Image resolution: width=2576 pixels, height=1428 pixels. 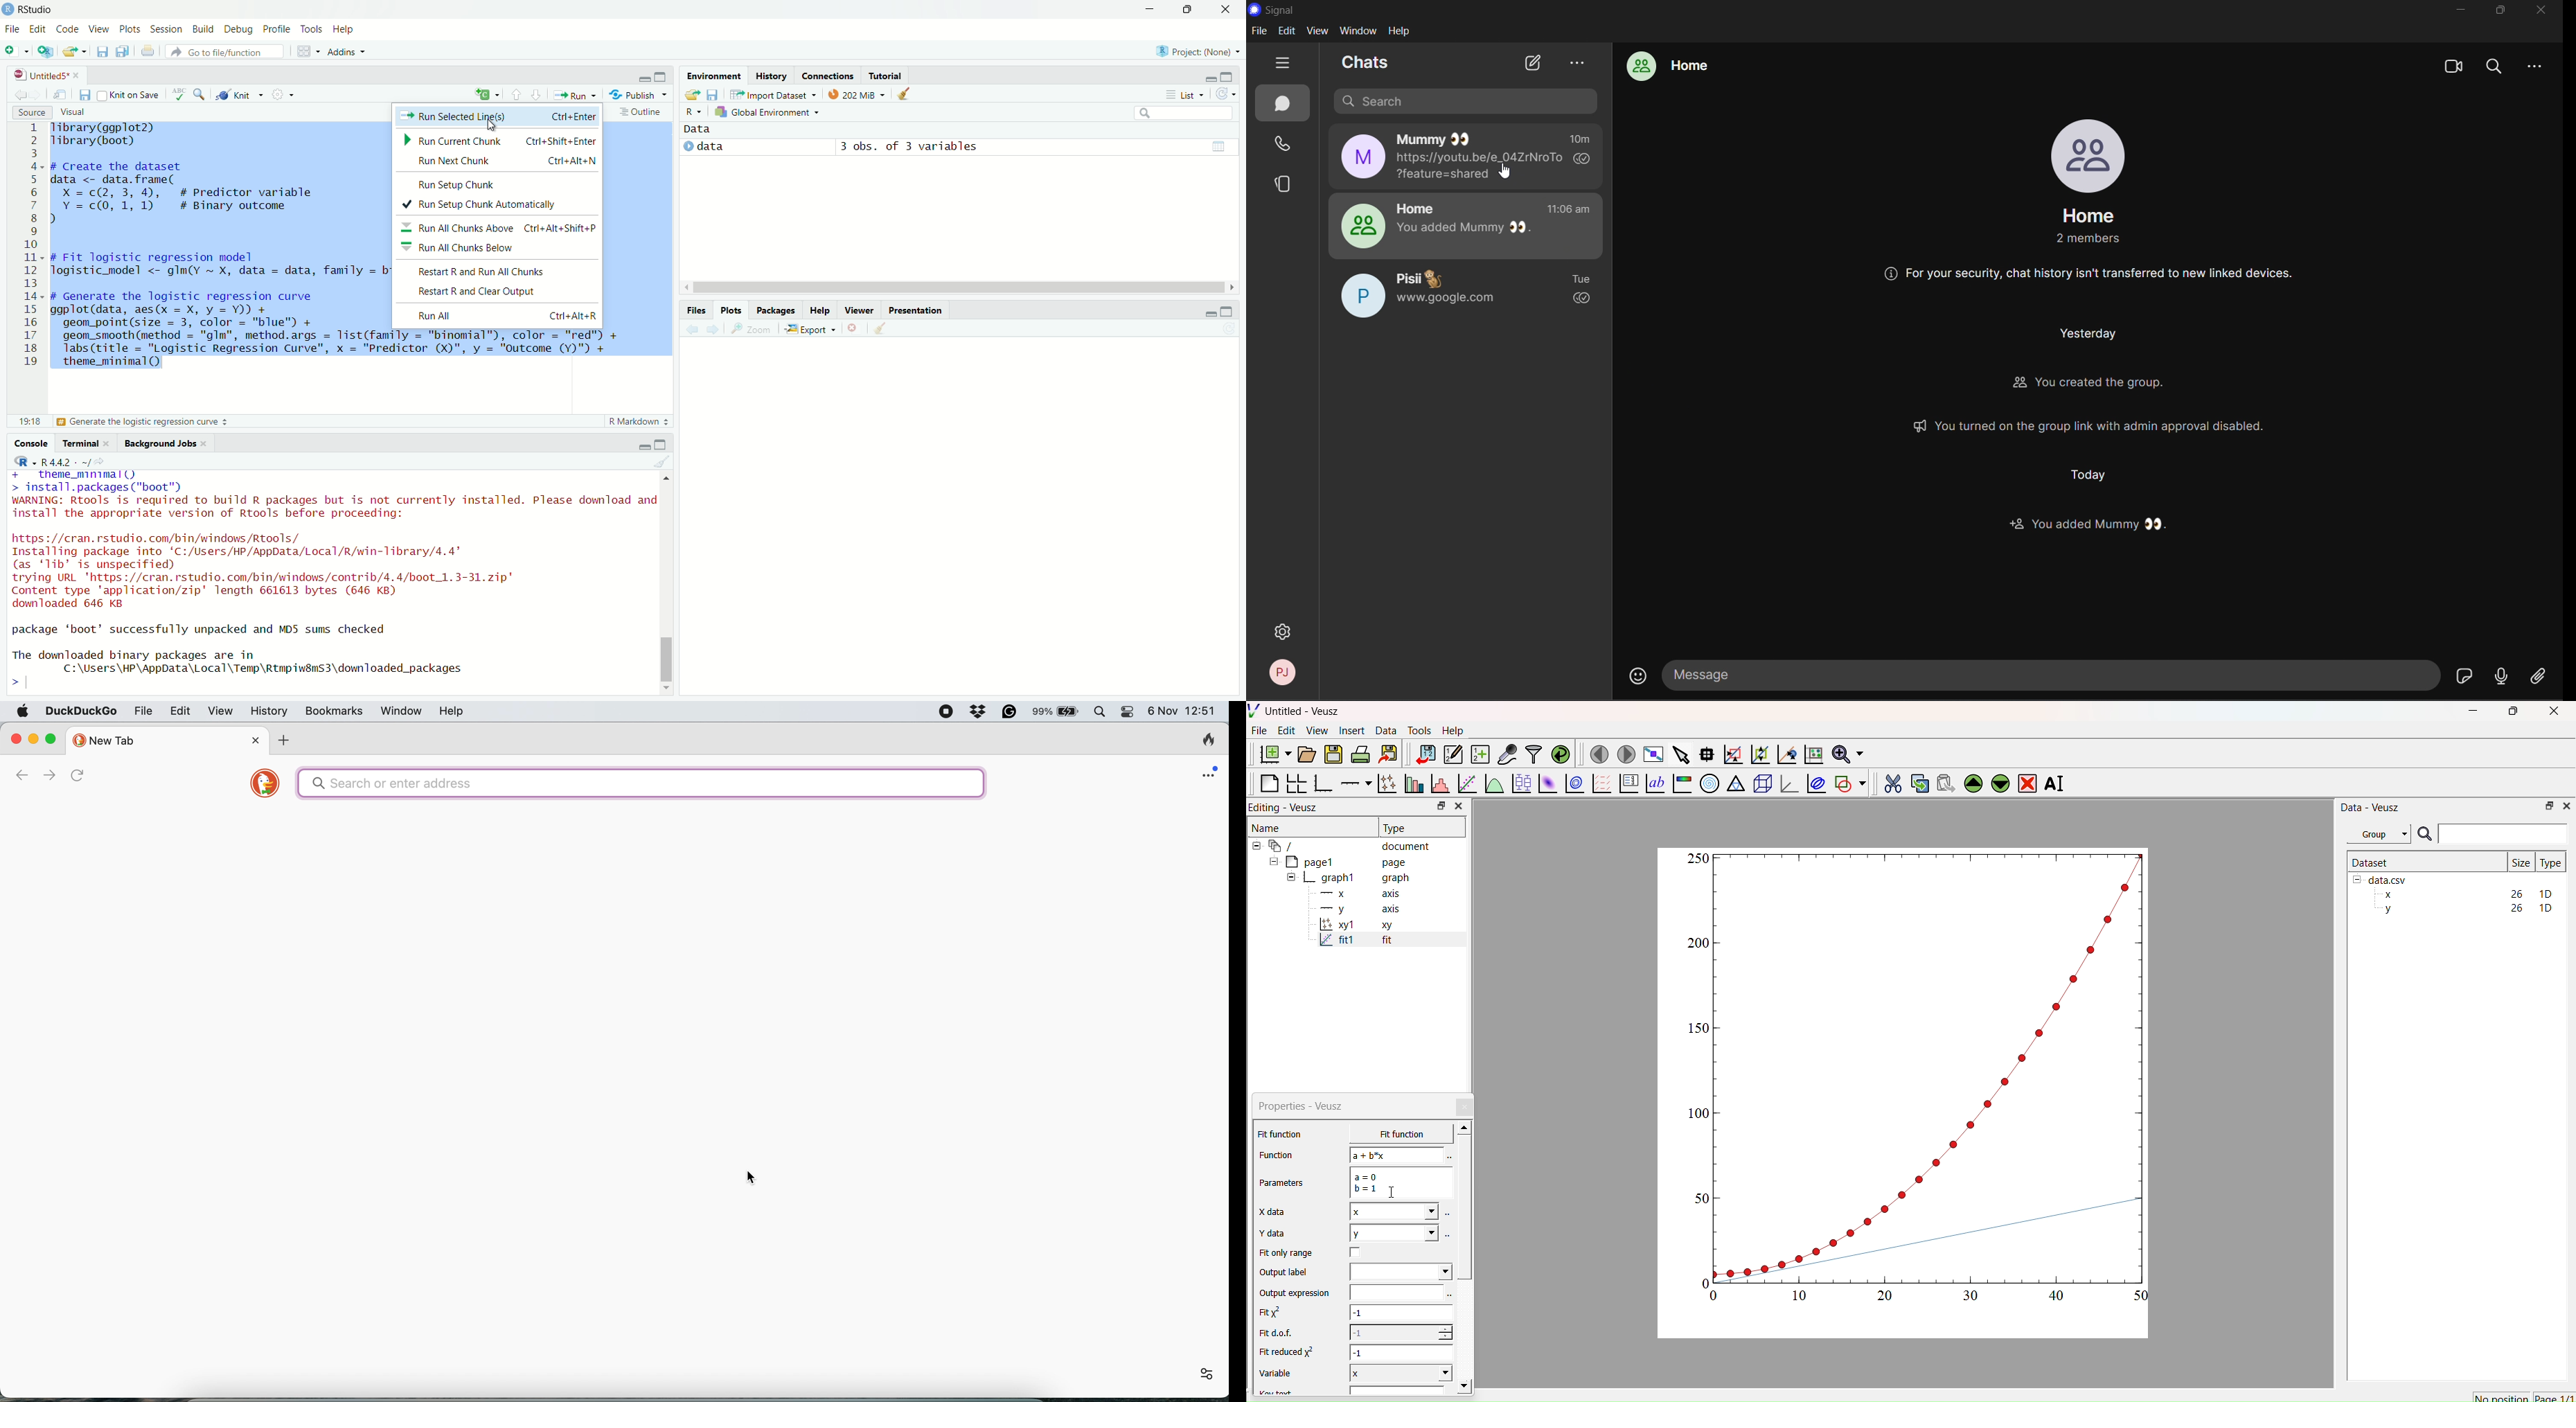 I want to click on maximize, so click(x=1227, y=312).